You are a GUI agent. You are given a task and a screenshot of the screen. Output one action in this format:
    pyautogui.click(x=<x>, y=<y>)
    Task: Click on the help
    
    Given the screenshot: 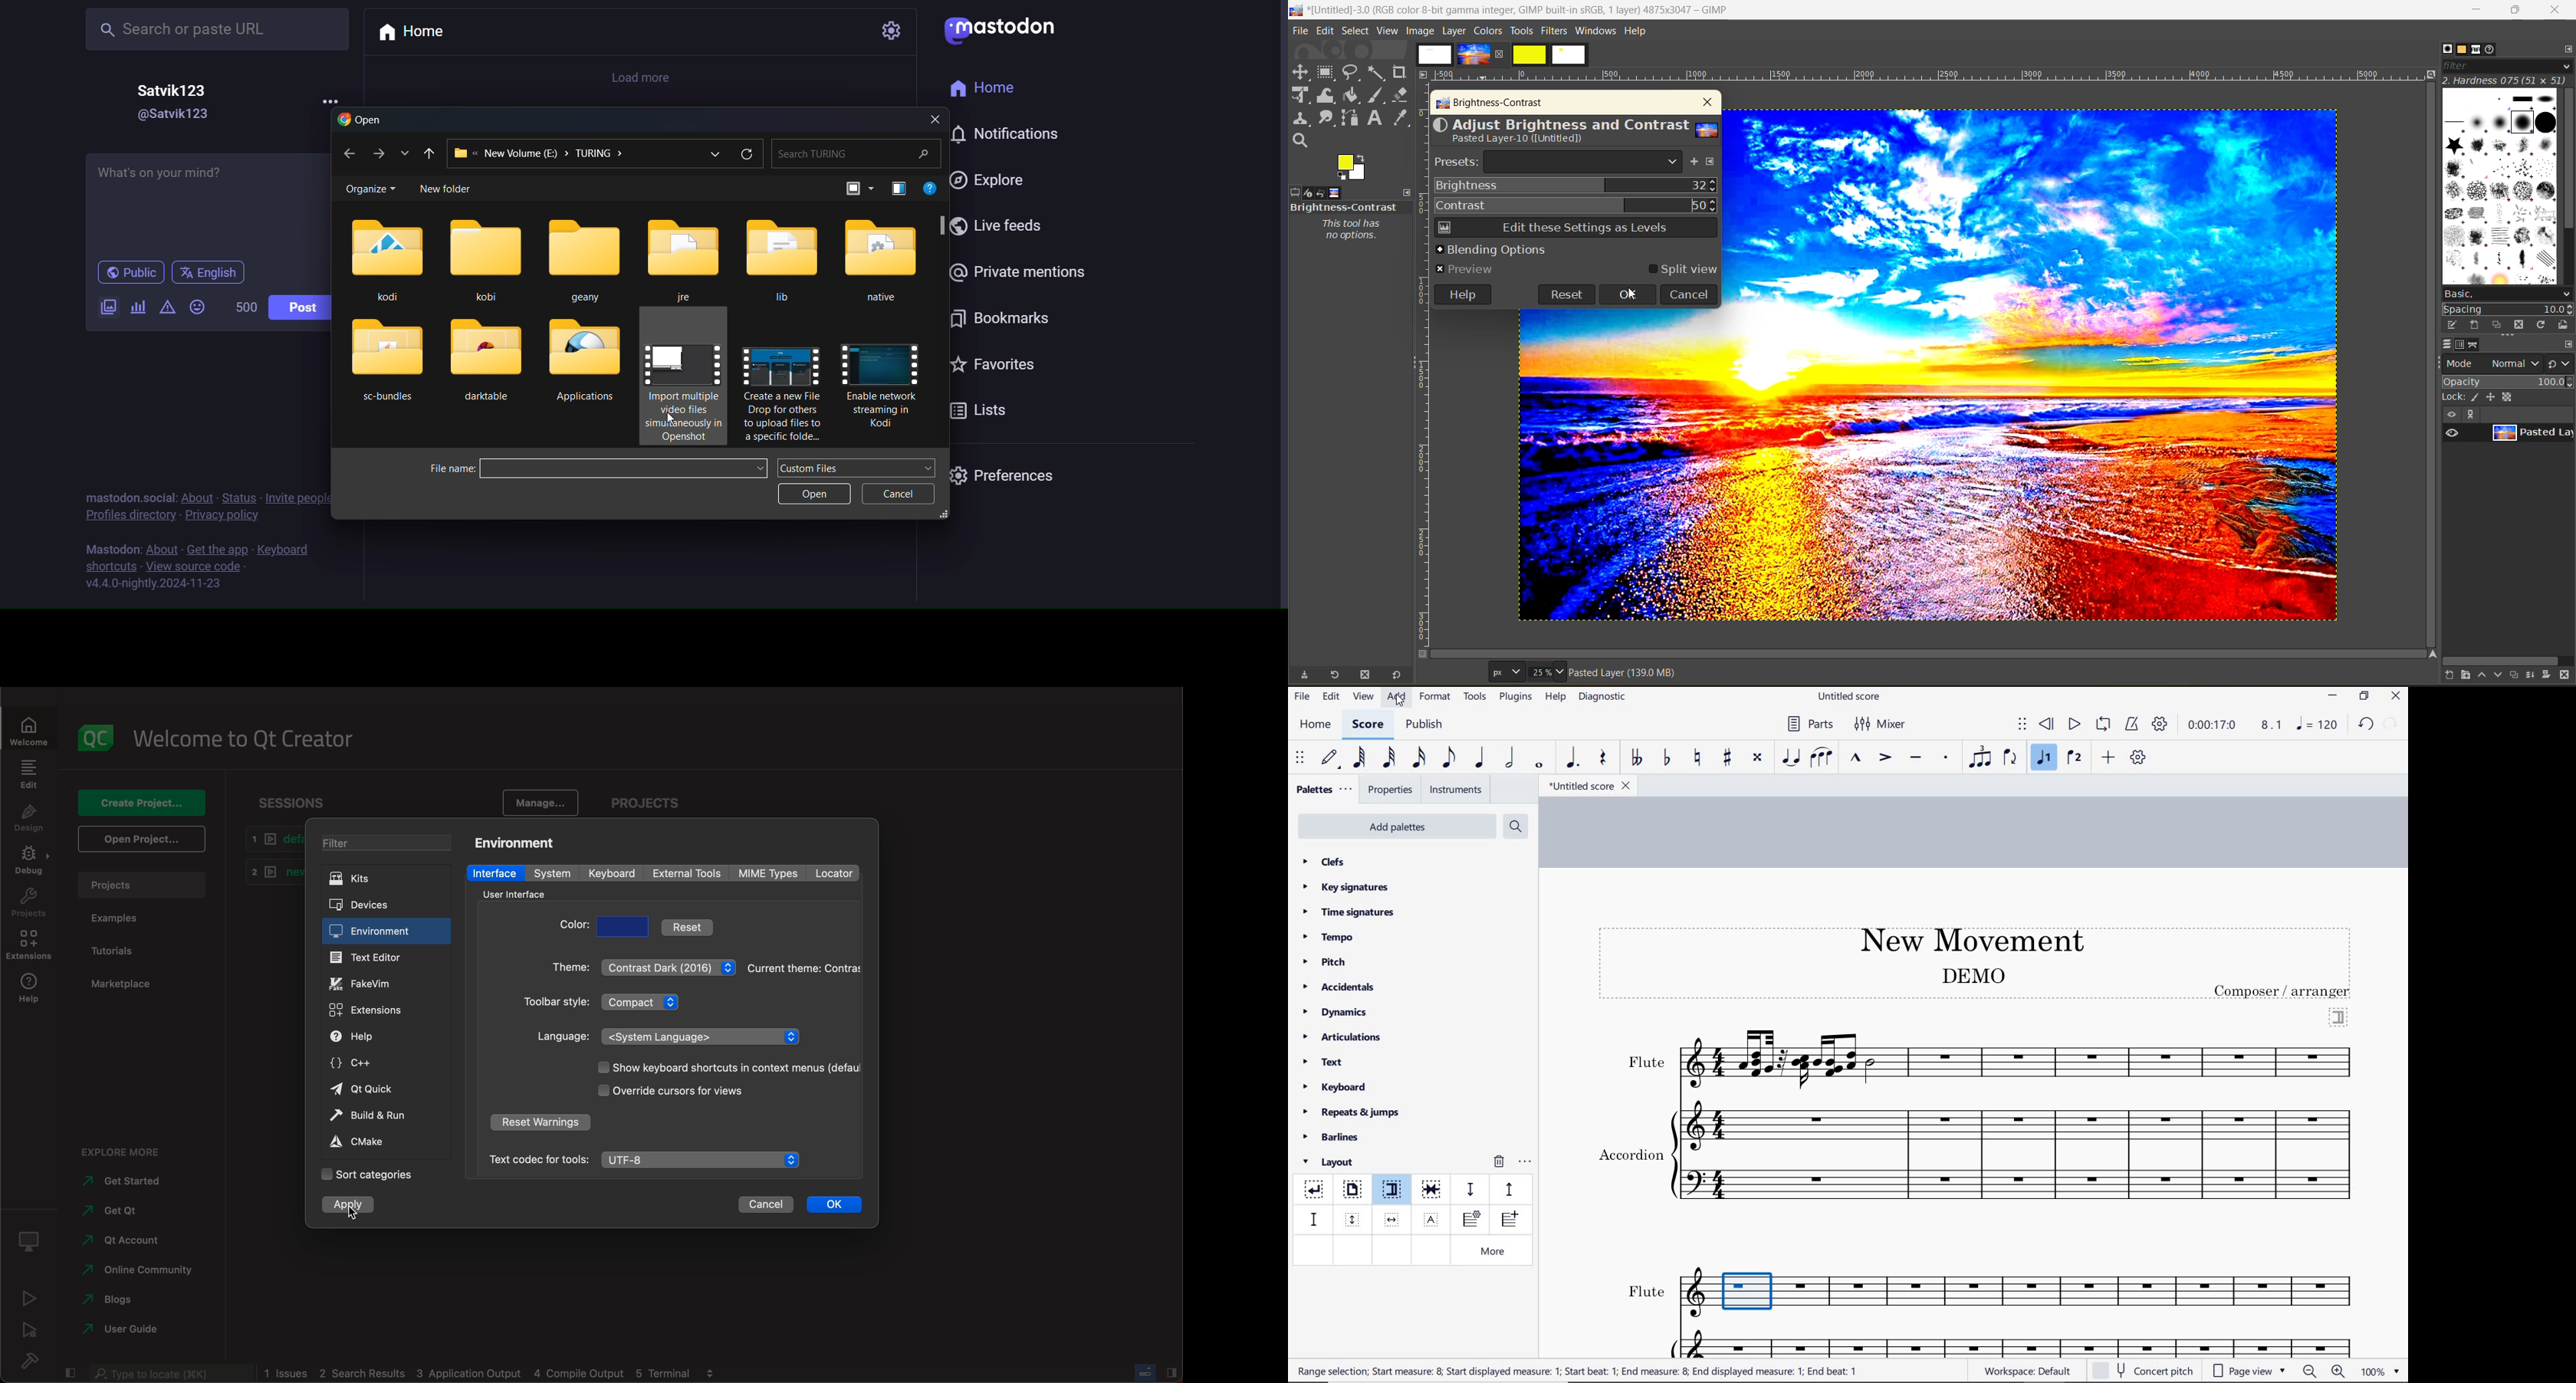 What is the action you would take?
    pyautogui.click(x=379, y=1037)
    